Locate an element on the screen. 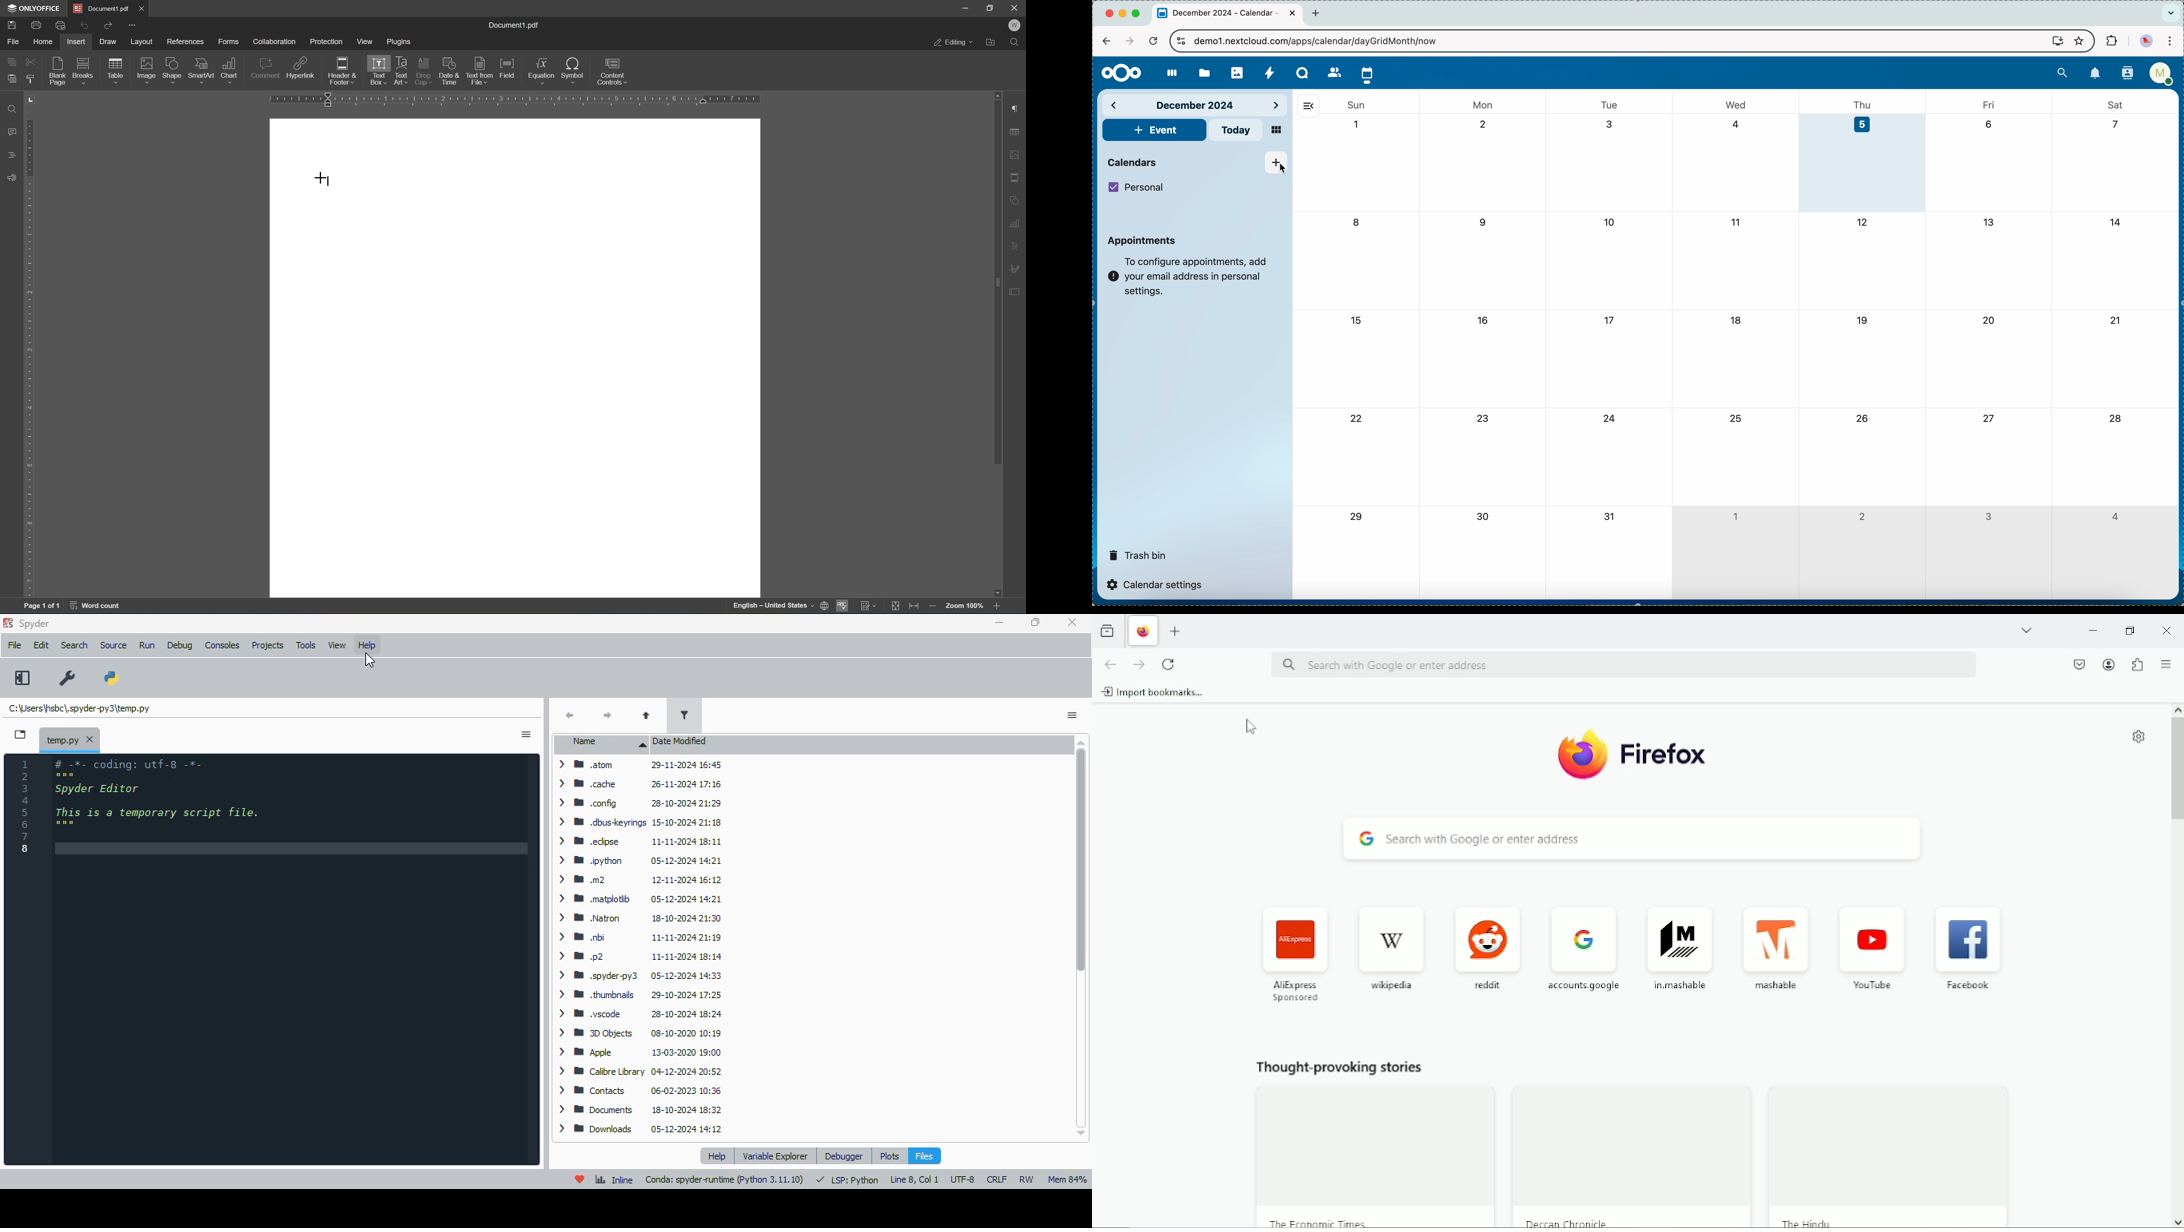 This screenshot has height=1232, width=2184. consoles is located at coordinates (222, 645).